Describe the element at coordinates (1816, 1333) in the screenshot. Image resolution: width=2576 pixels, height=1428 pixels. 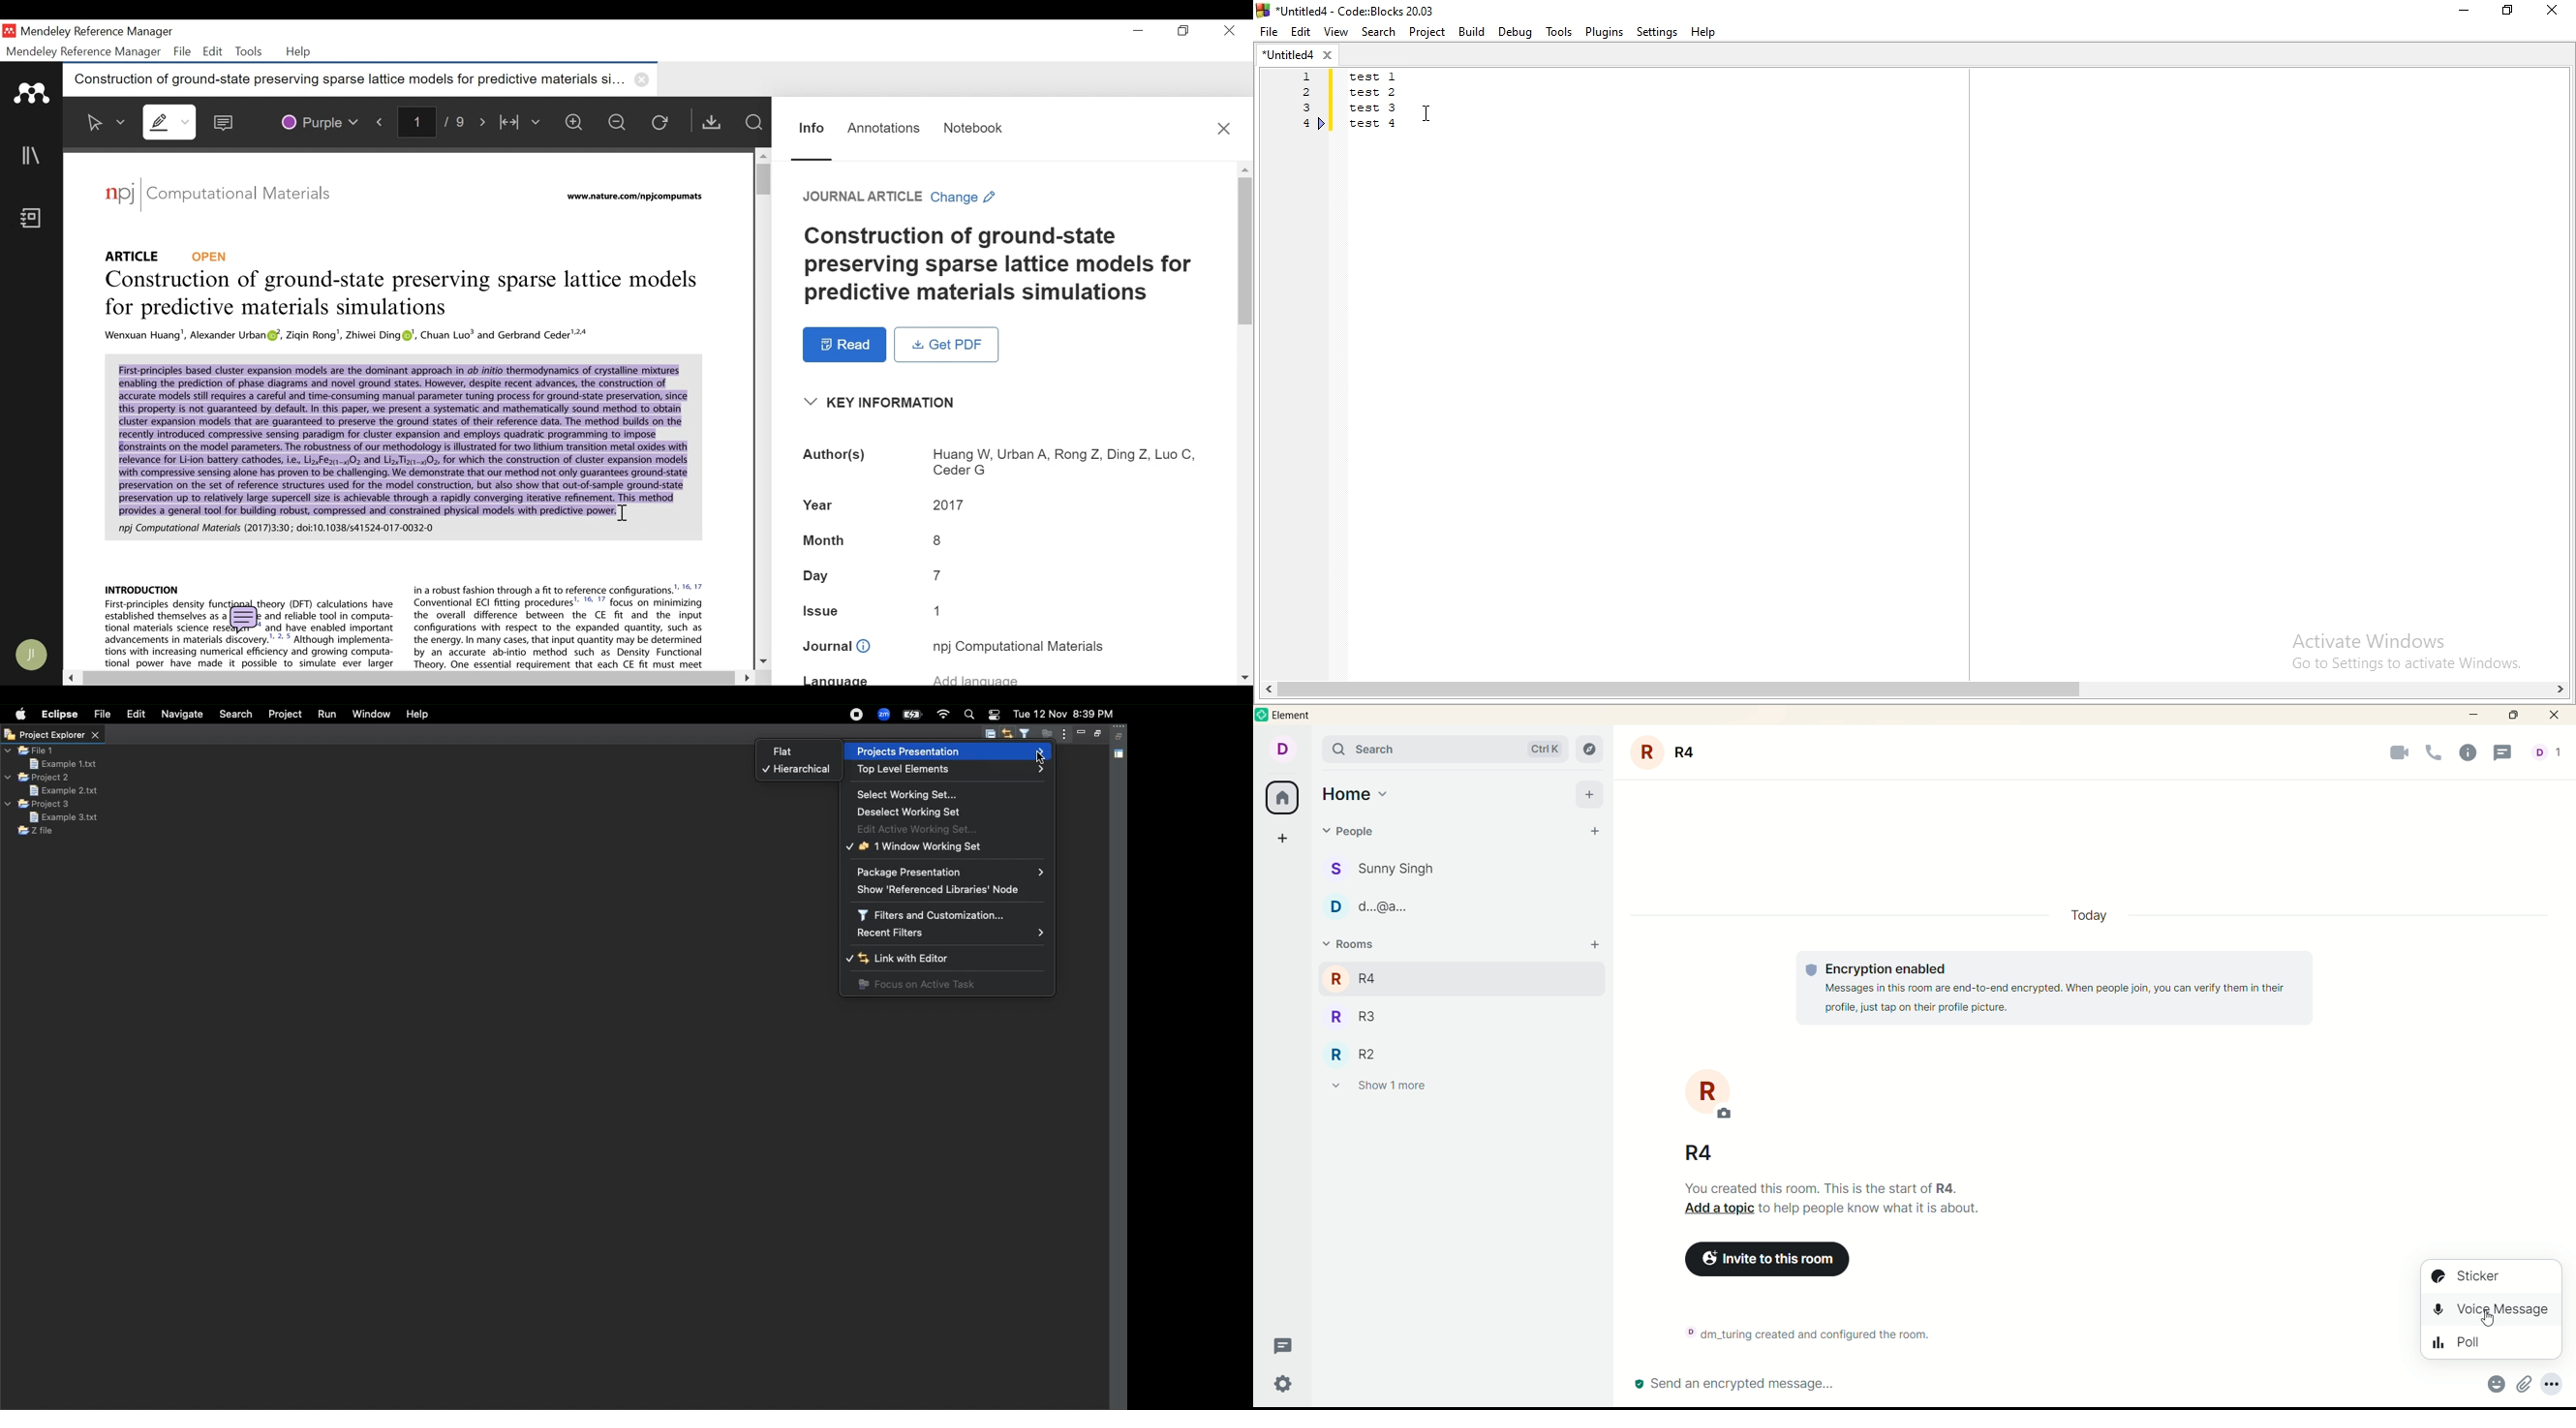
I see `text` at that location.